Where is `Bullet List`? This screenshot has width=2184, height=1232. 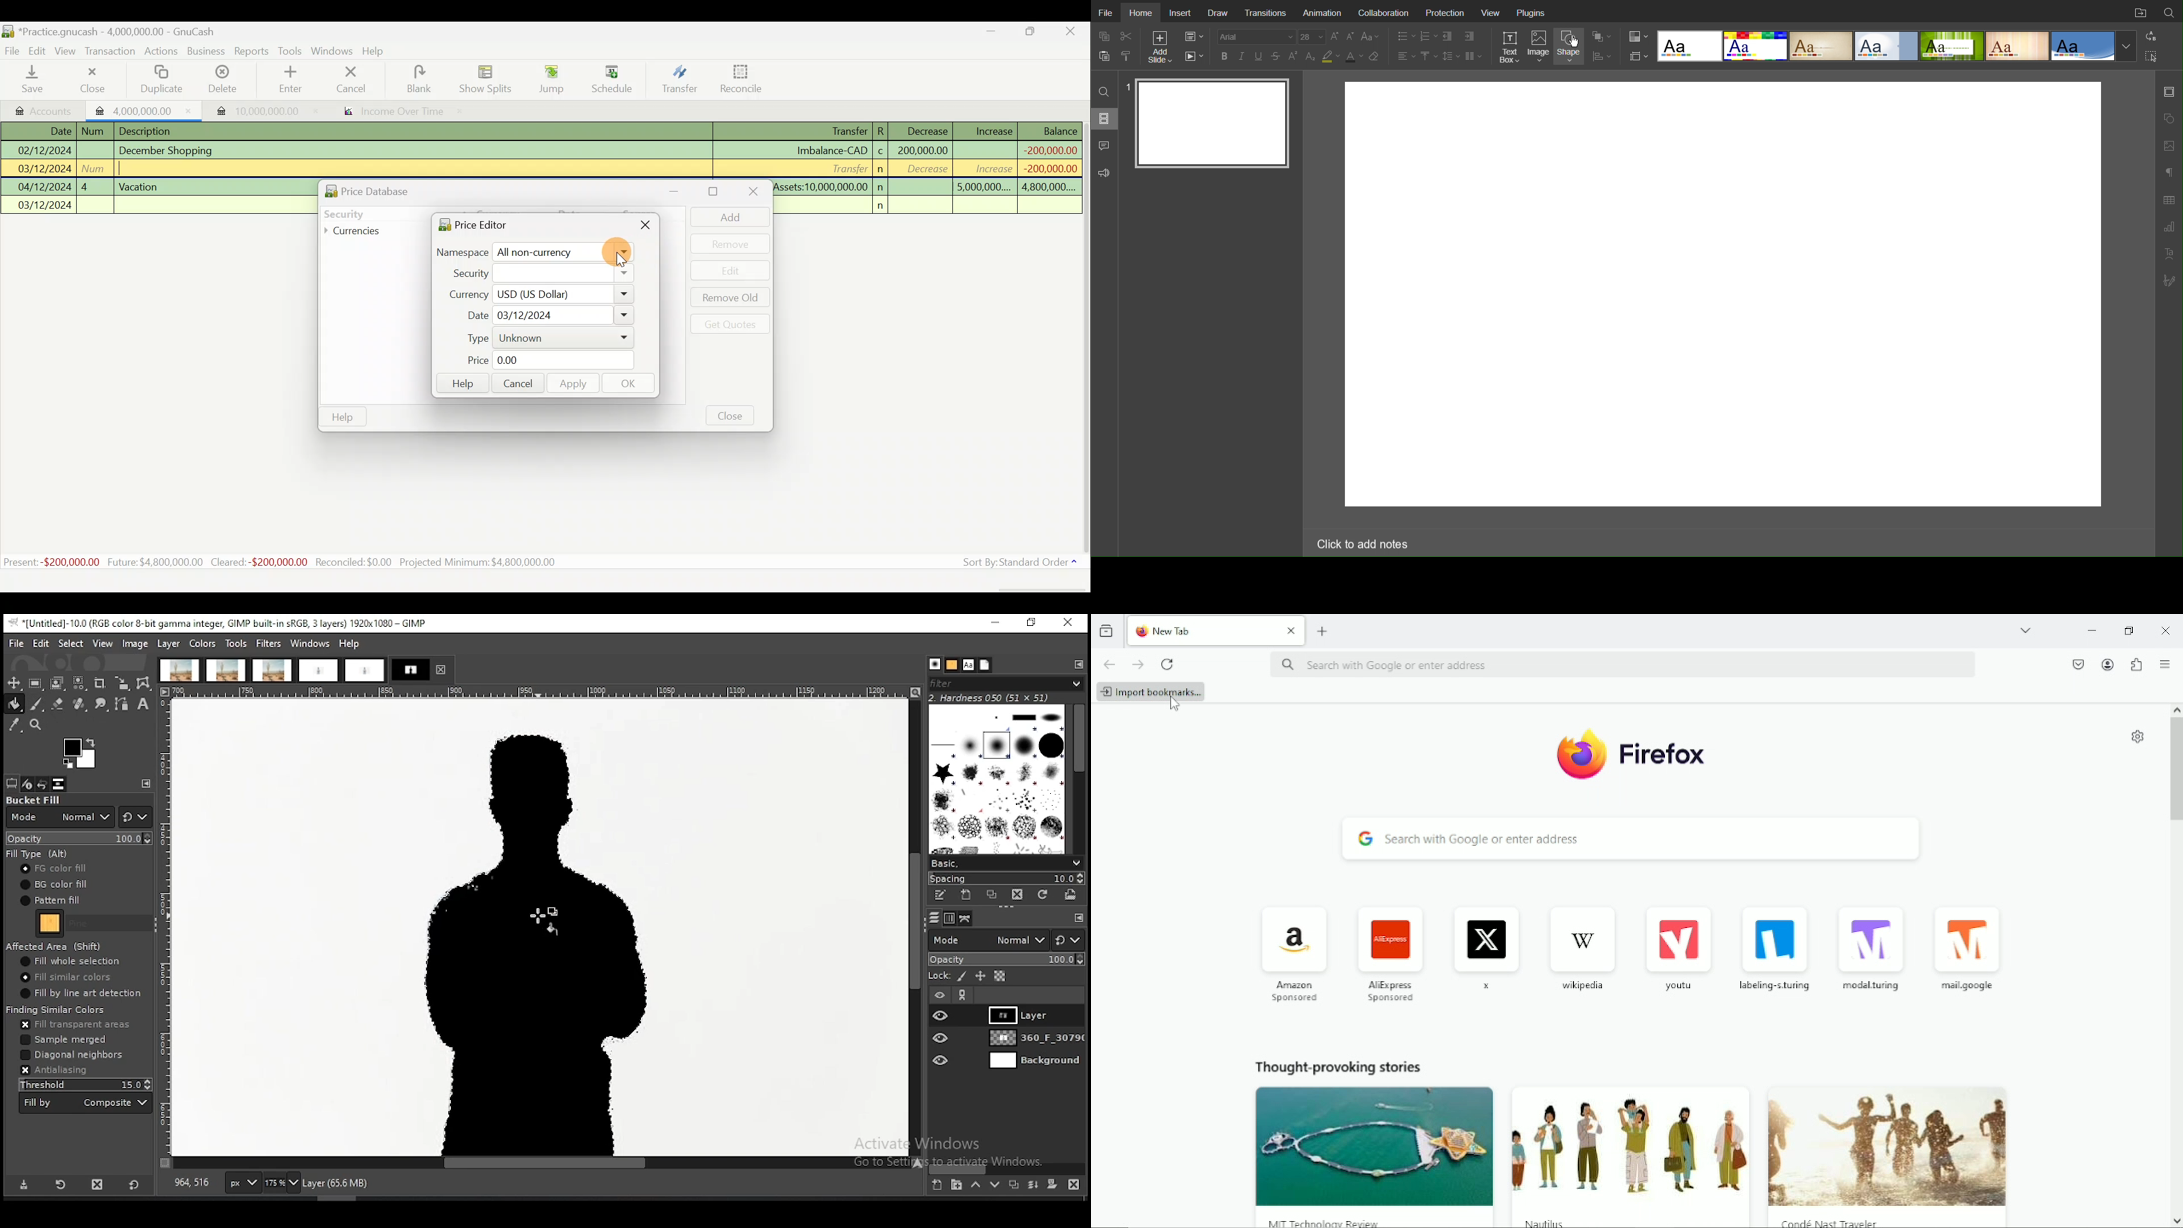
Bullet List is located at coordinates (1404, 36).